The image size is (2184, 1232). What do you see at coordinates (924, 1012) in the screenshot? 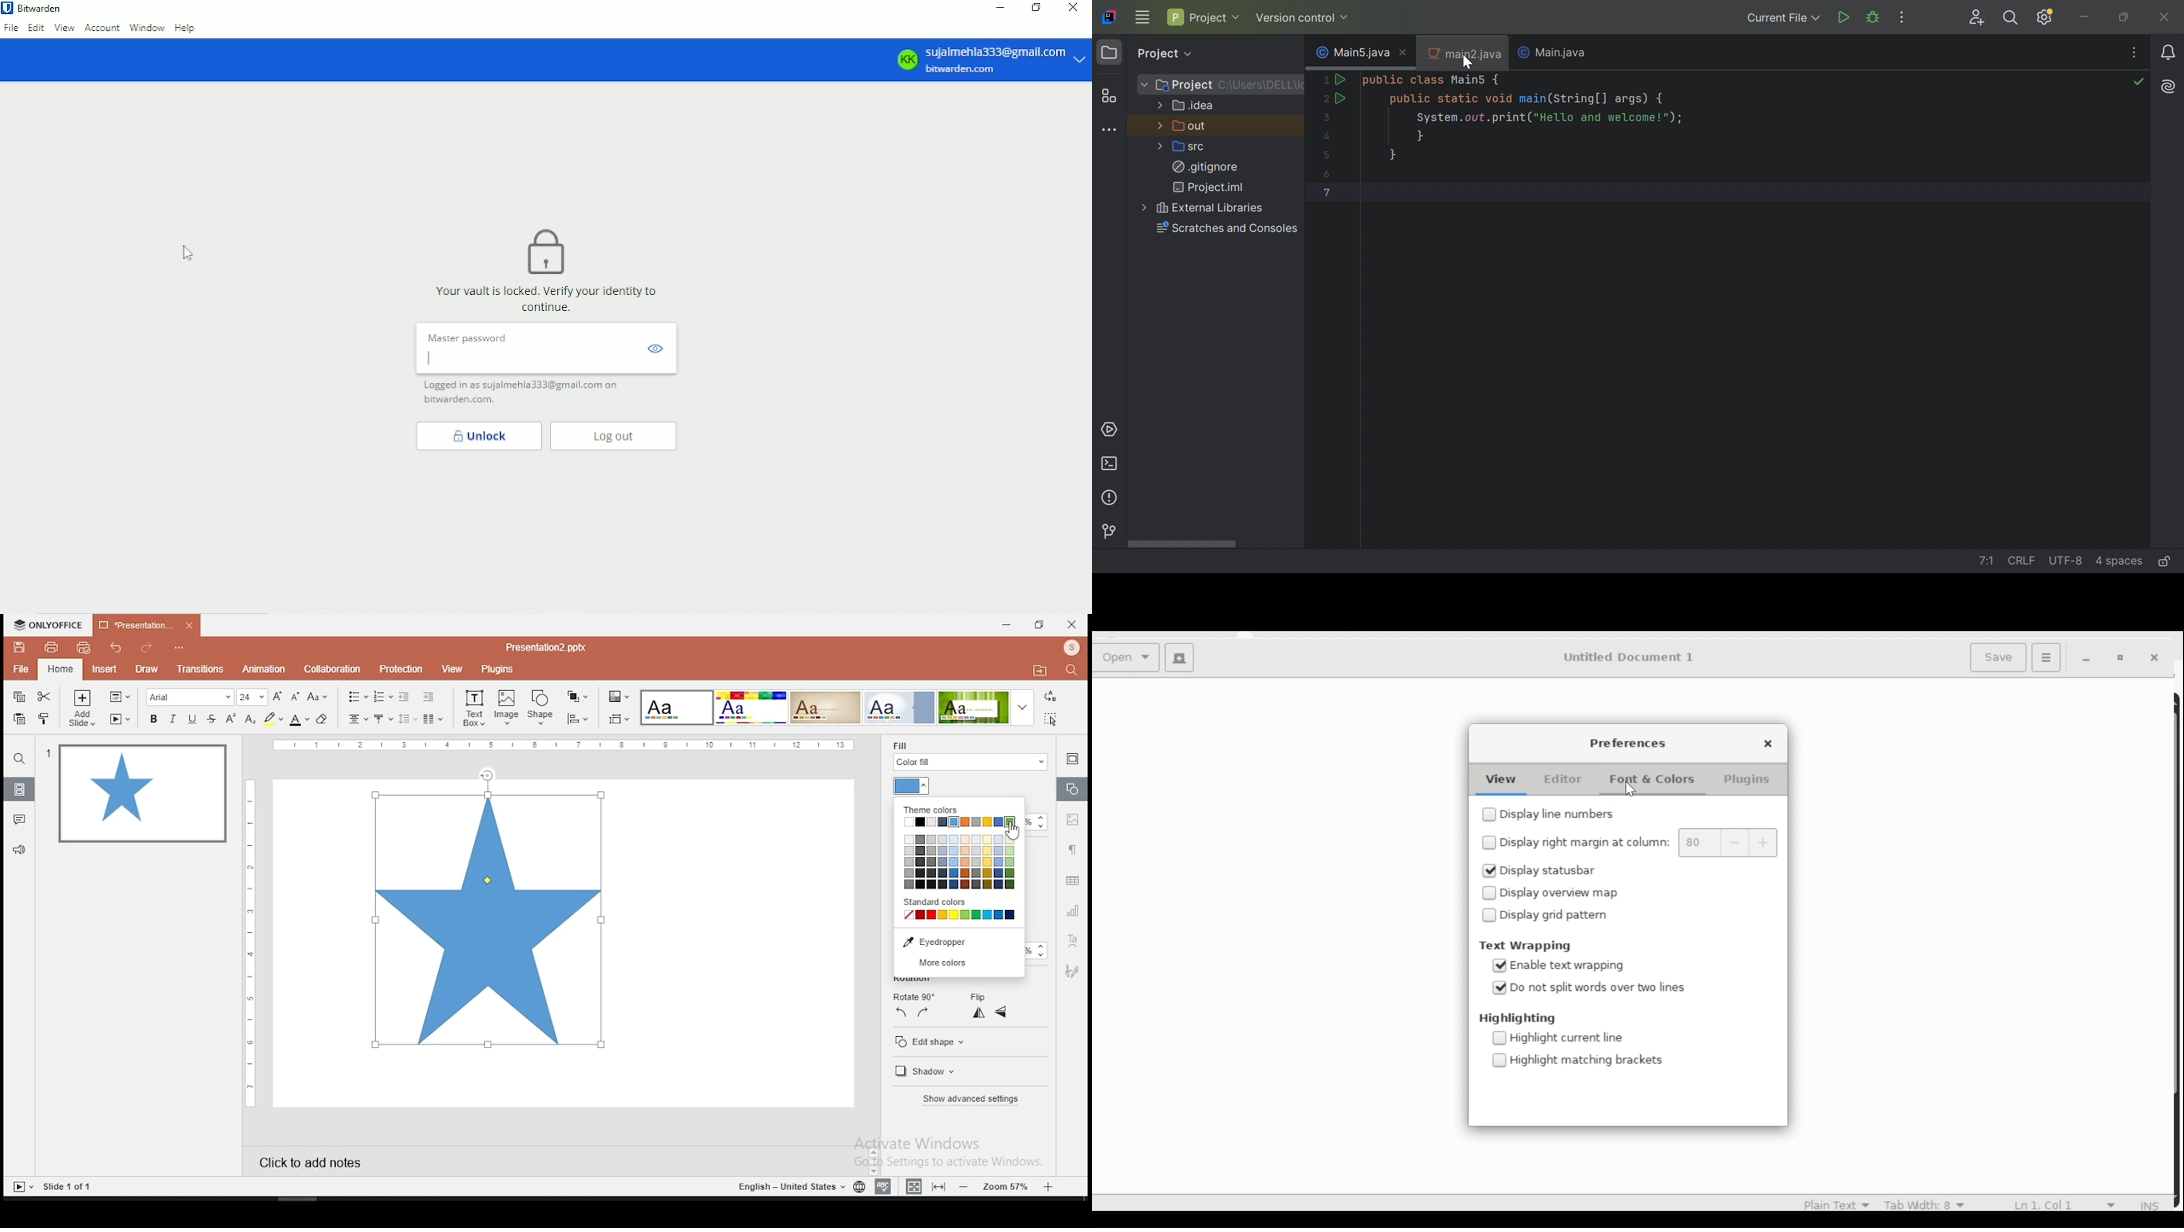
I see `rotate 90 clockwise` at bounding box center [924, 1012].